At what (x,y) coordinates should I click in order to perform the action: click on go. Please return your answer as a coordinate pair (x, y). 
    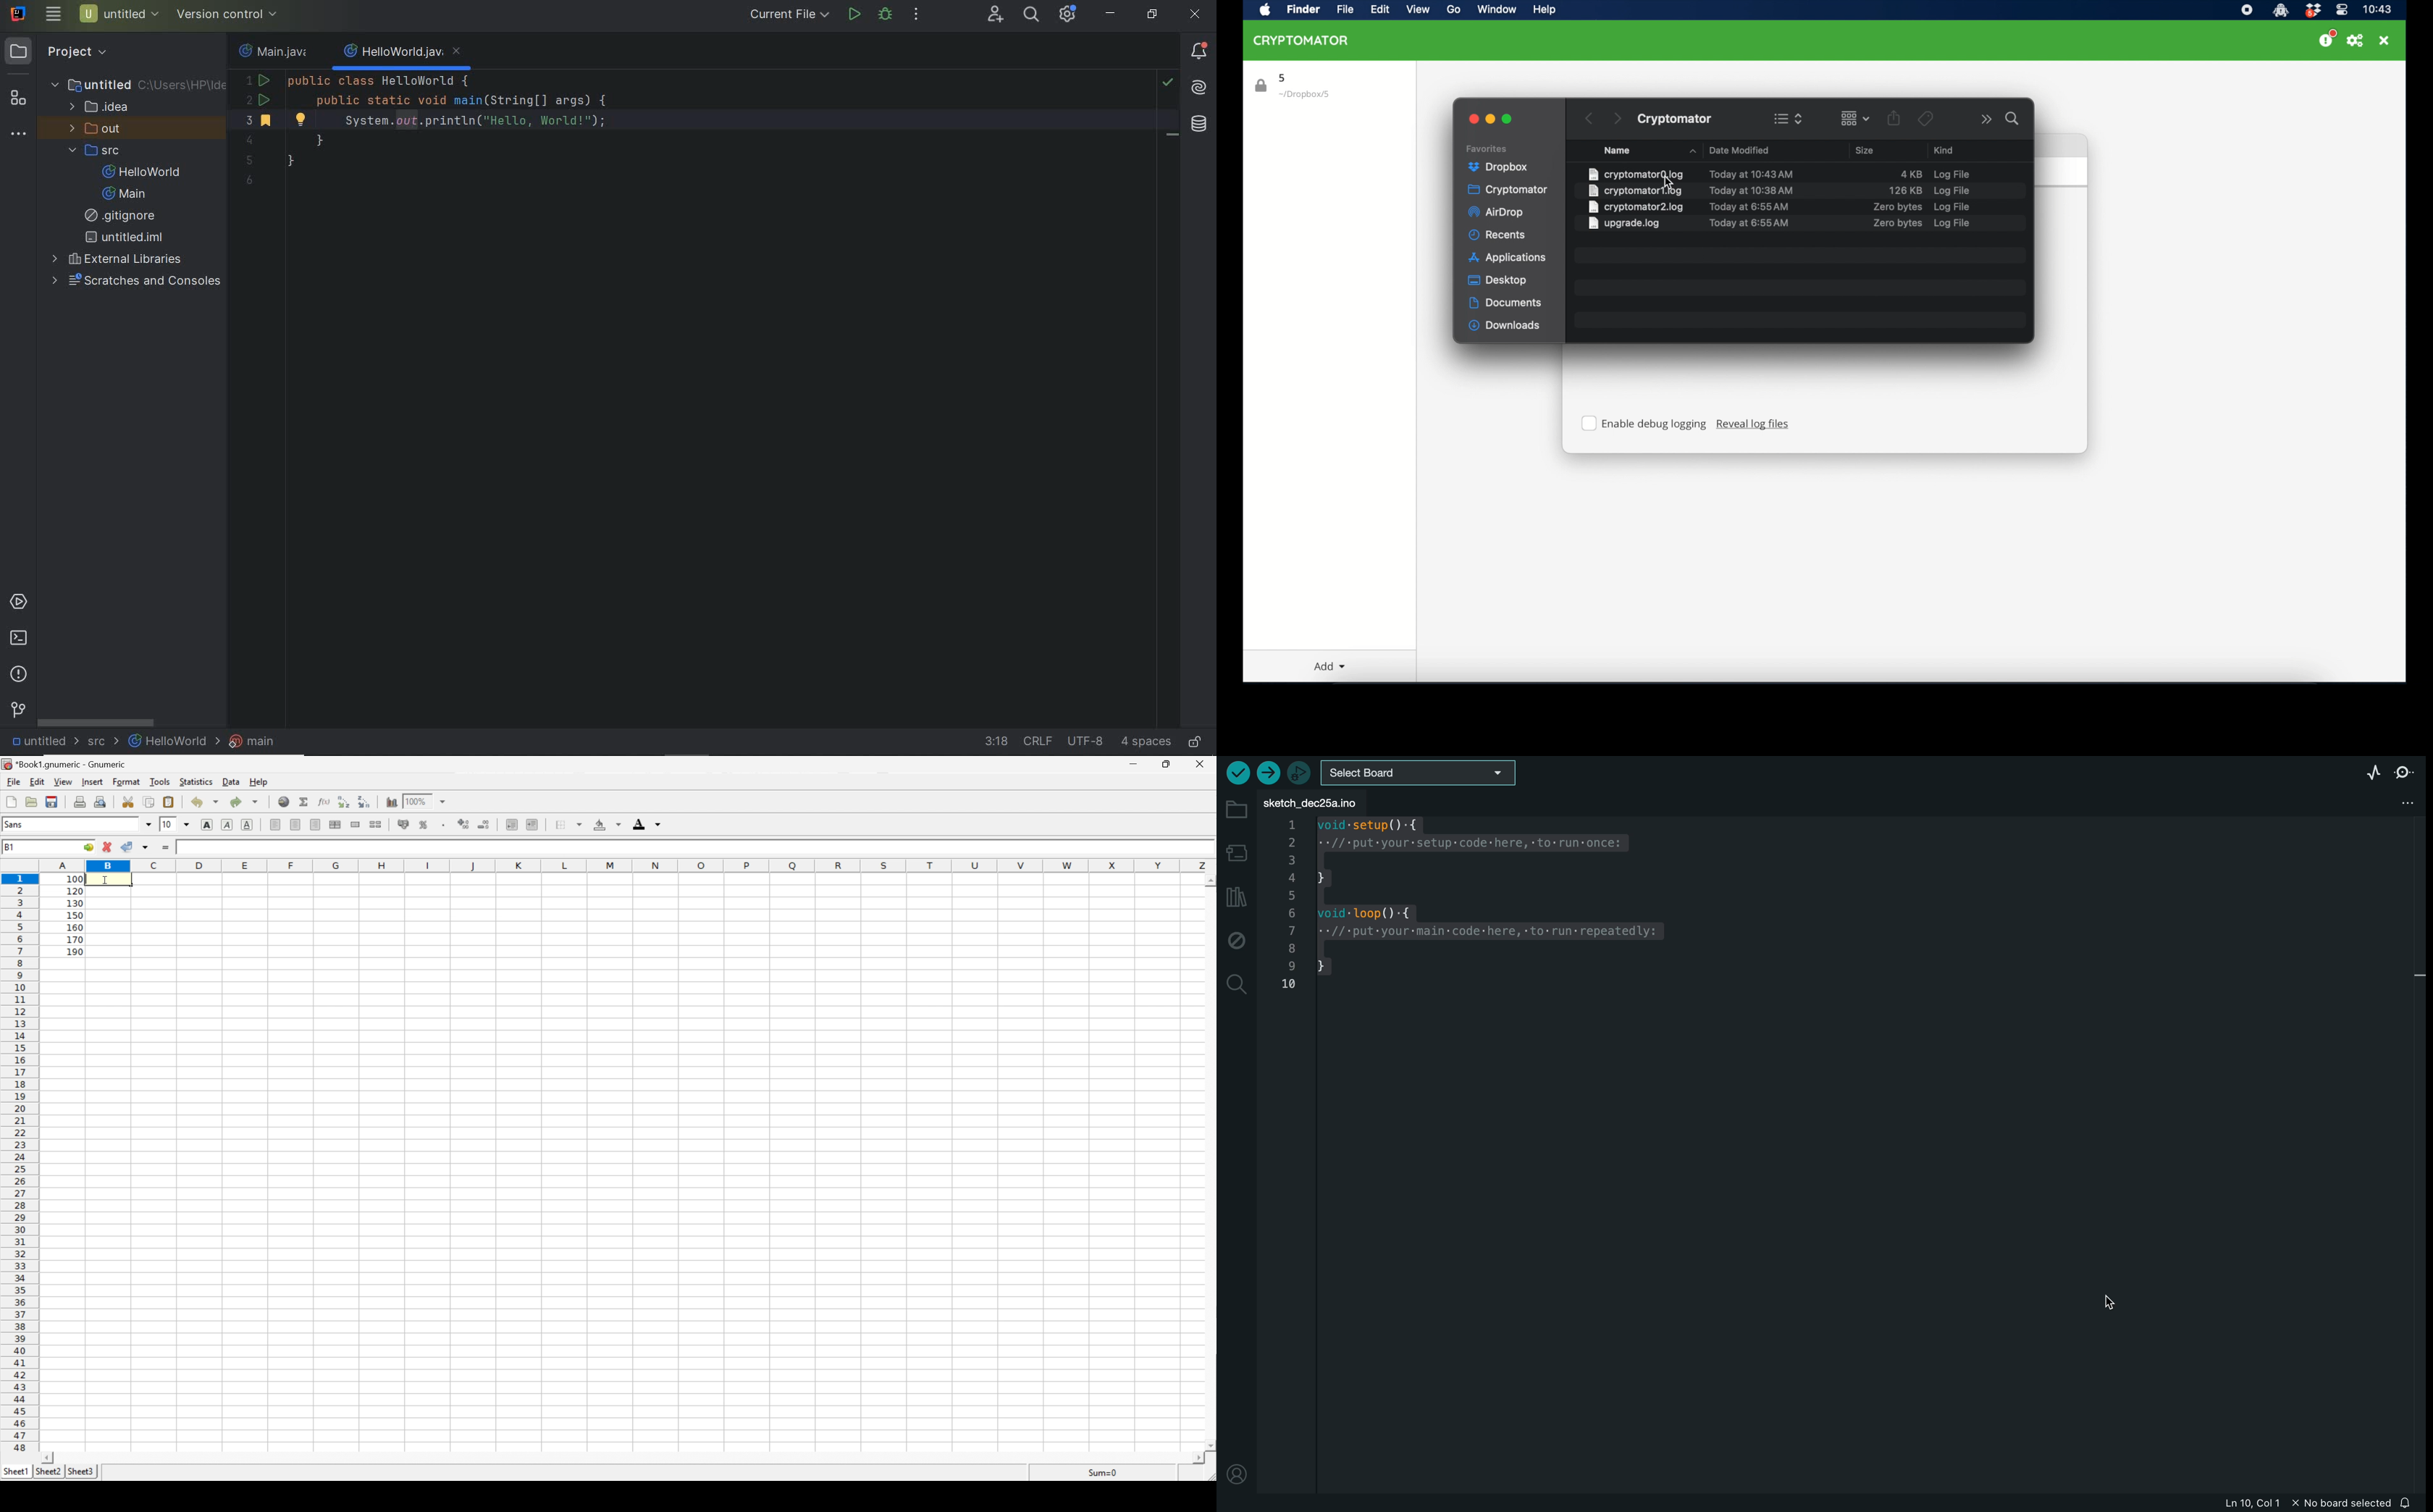
    Looking at the image, I should click on (1453, 10).